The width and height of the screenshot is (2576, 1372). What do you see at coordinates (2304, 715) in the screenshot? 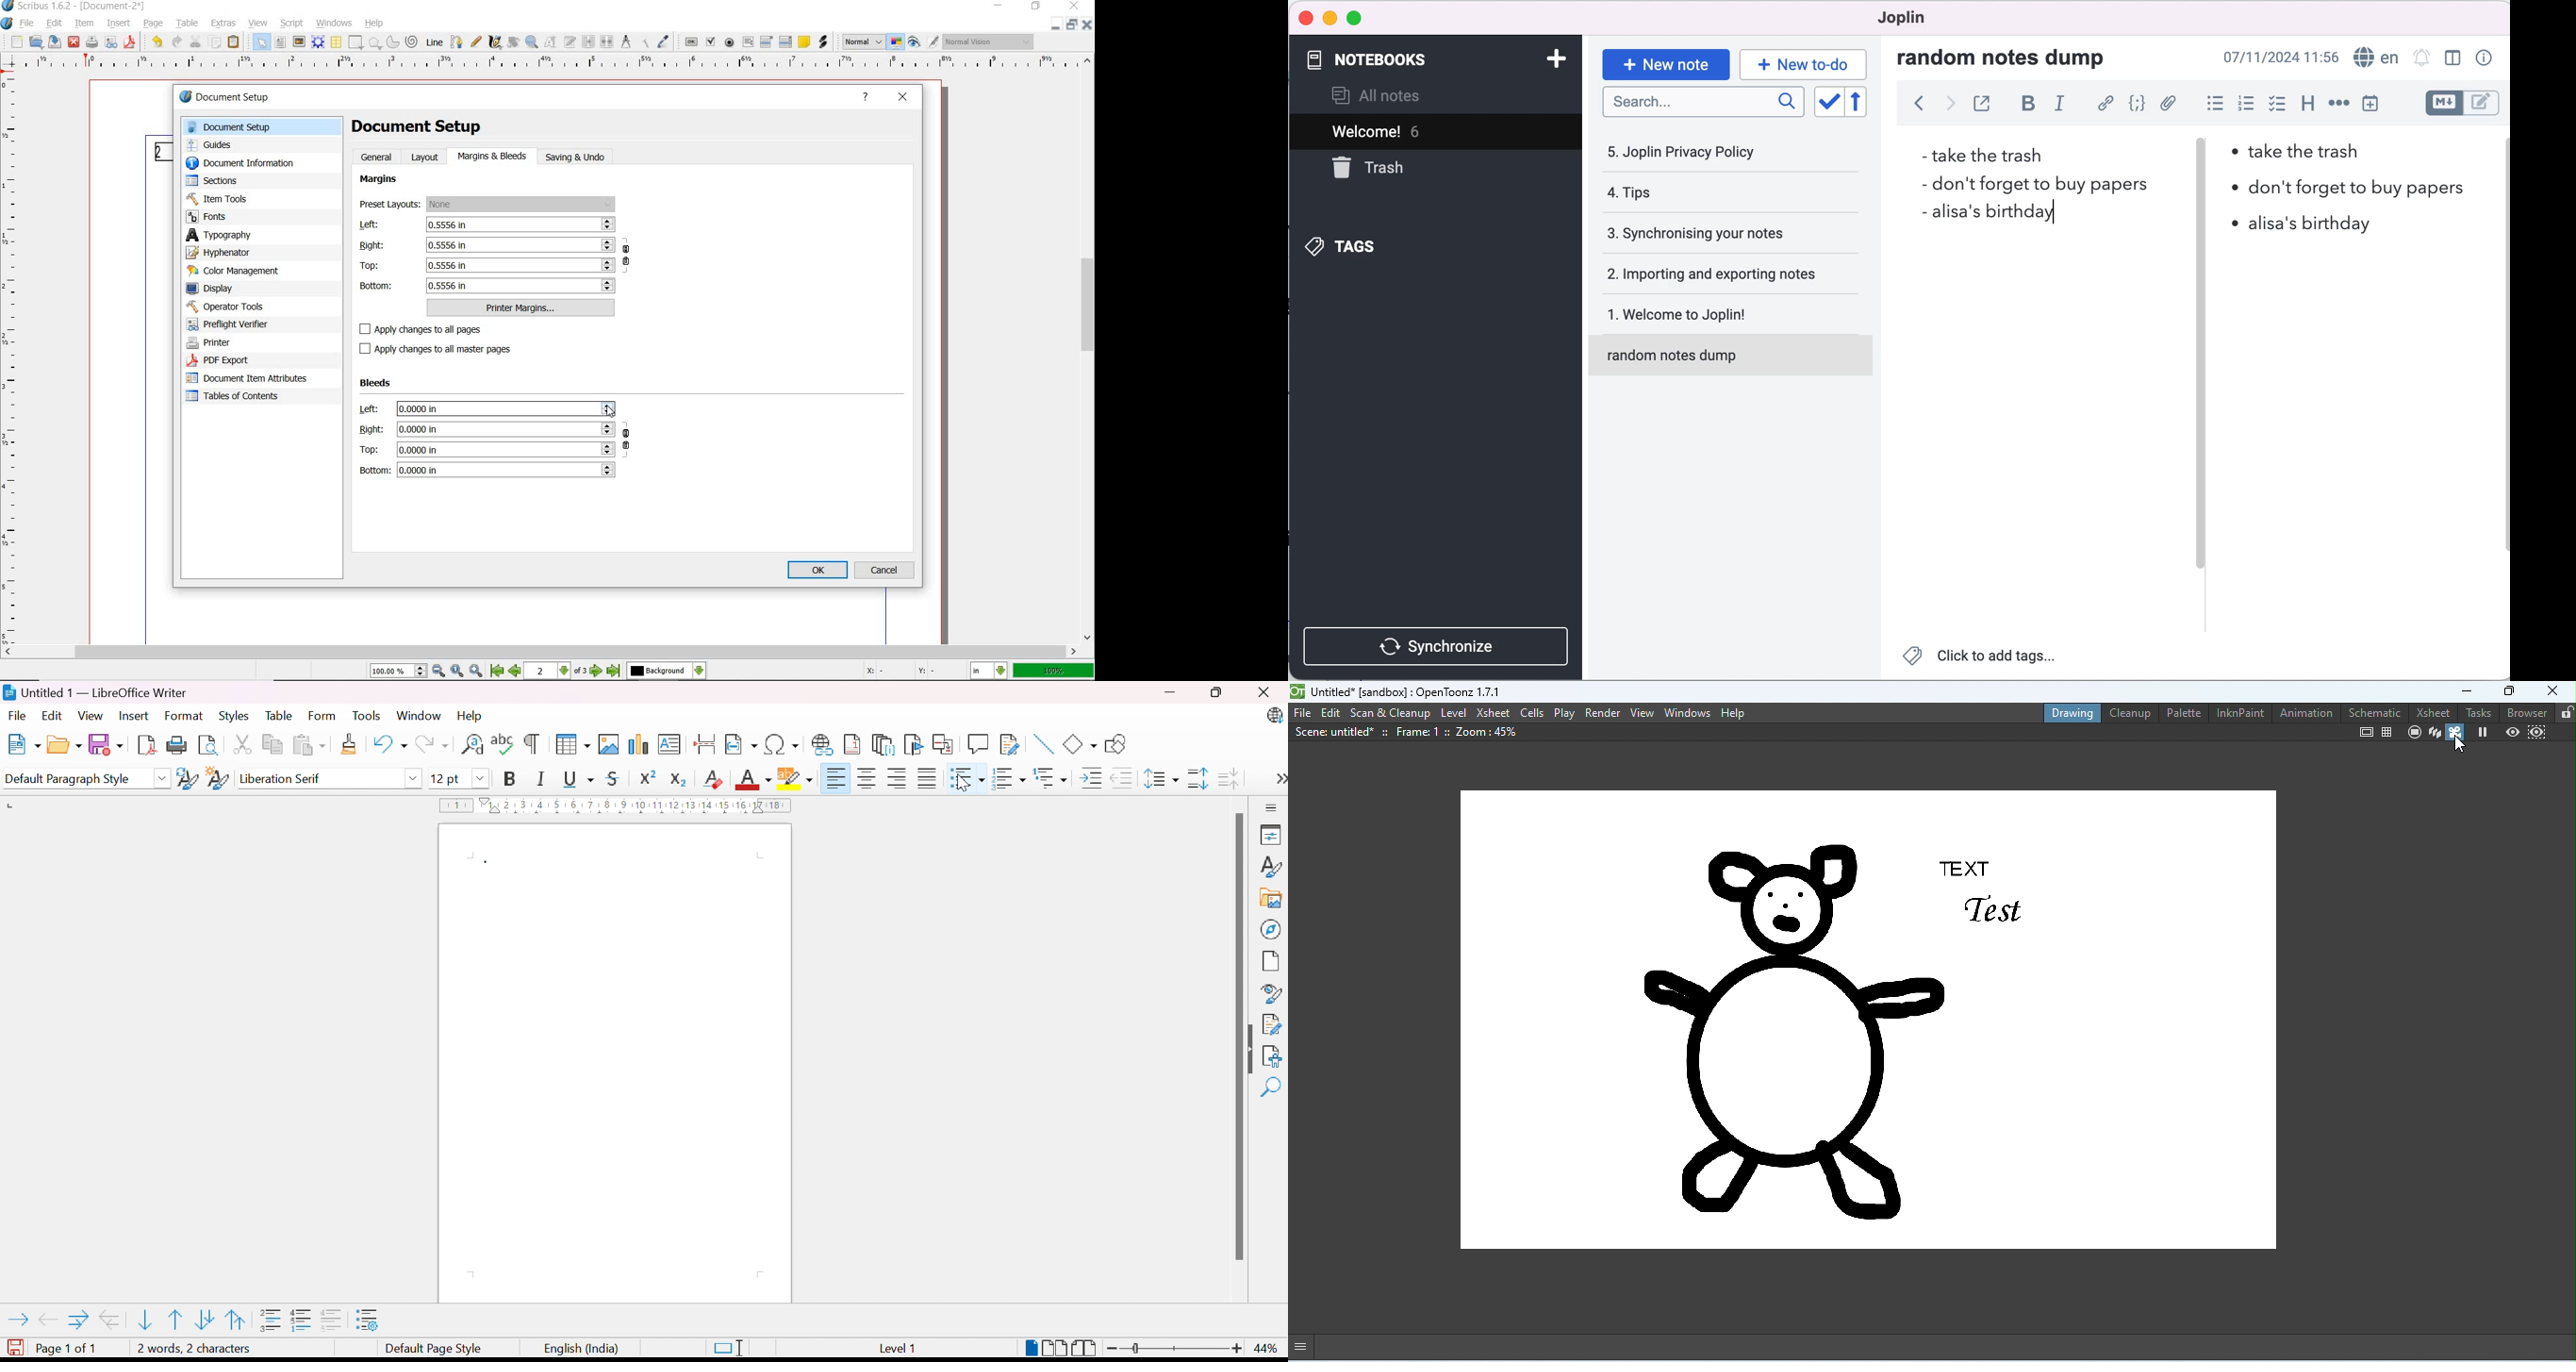
I see `Animation` at bounding box center [2304, 715].